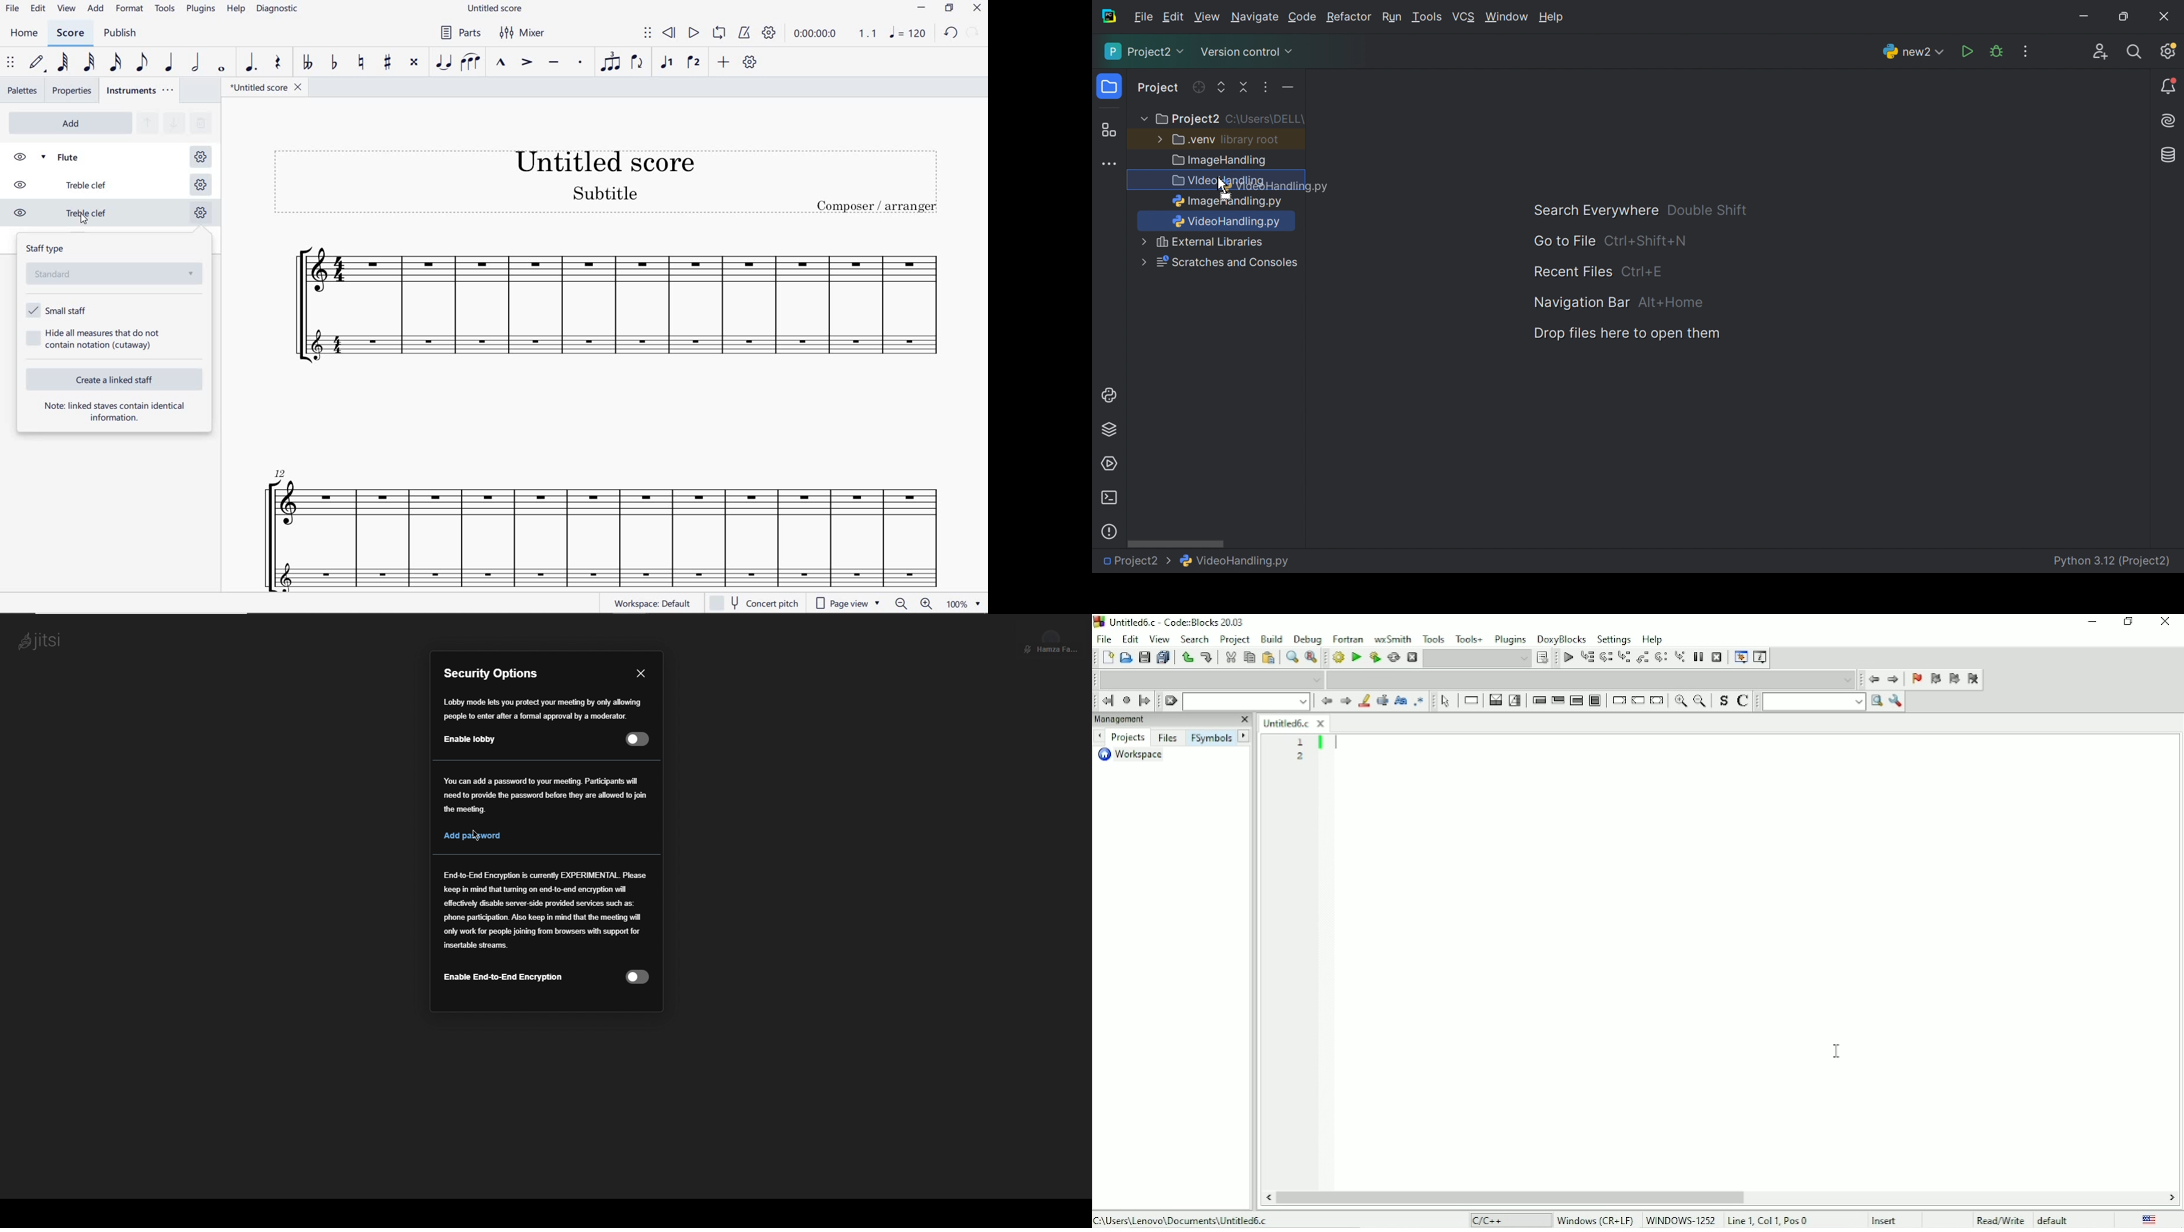  Describe the element at coordinates (579, 62) in the screenshot. I see `STACCATO` at that location.